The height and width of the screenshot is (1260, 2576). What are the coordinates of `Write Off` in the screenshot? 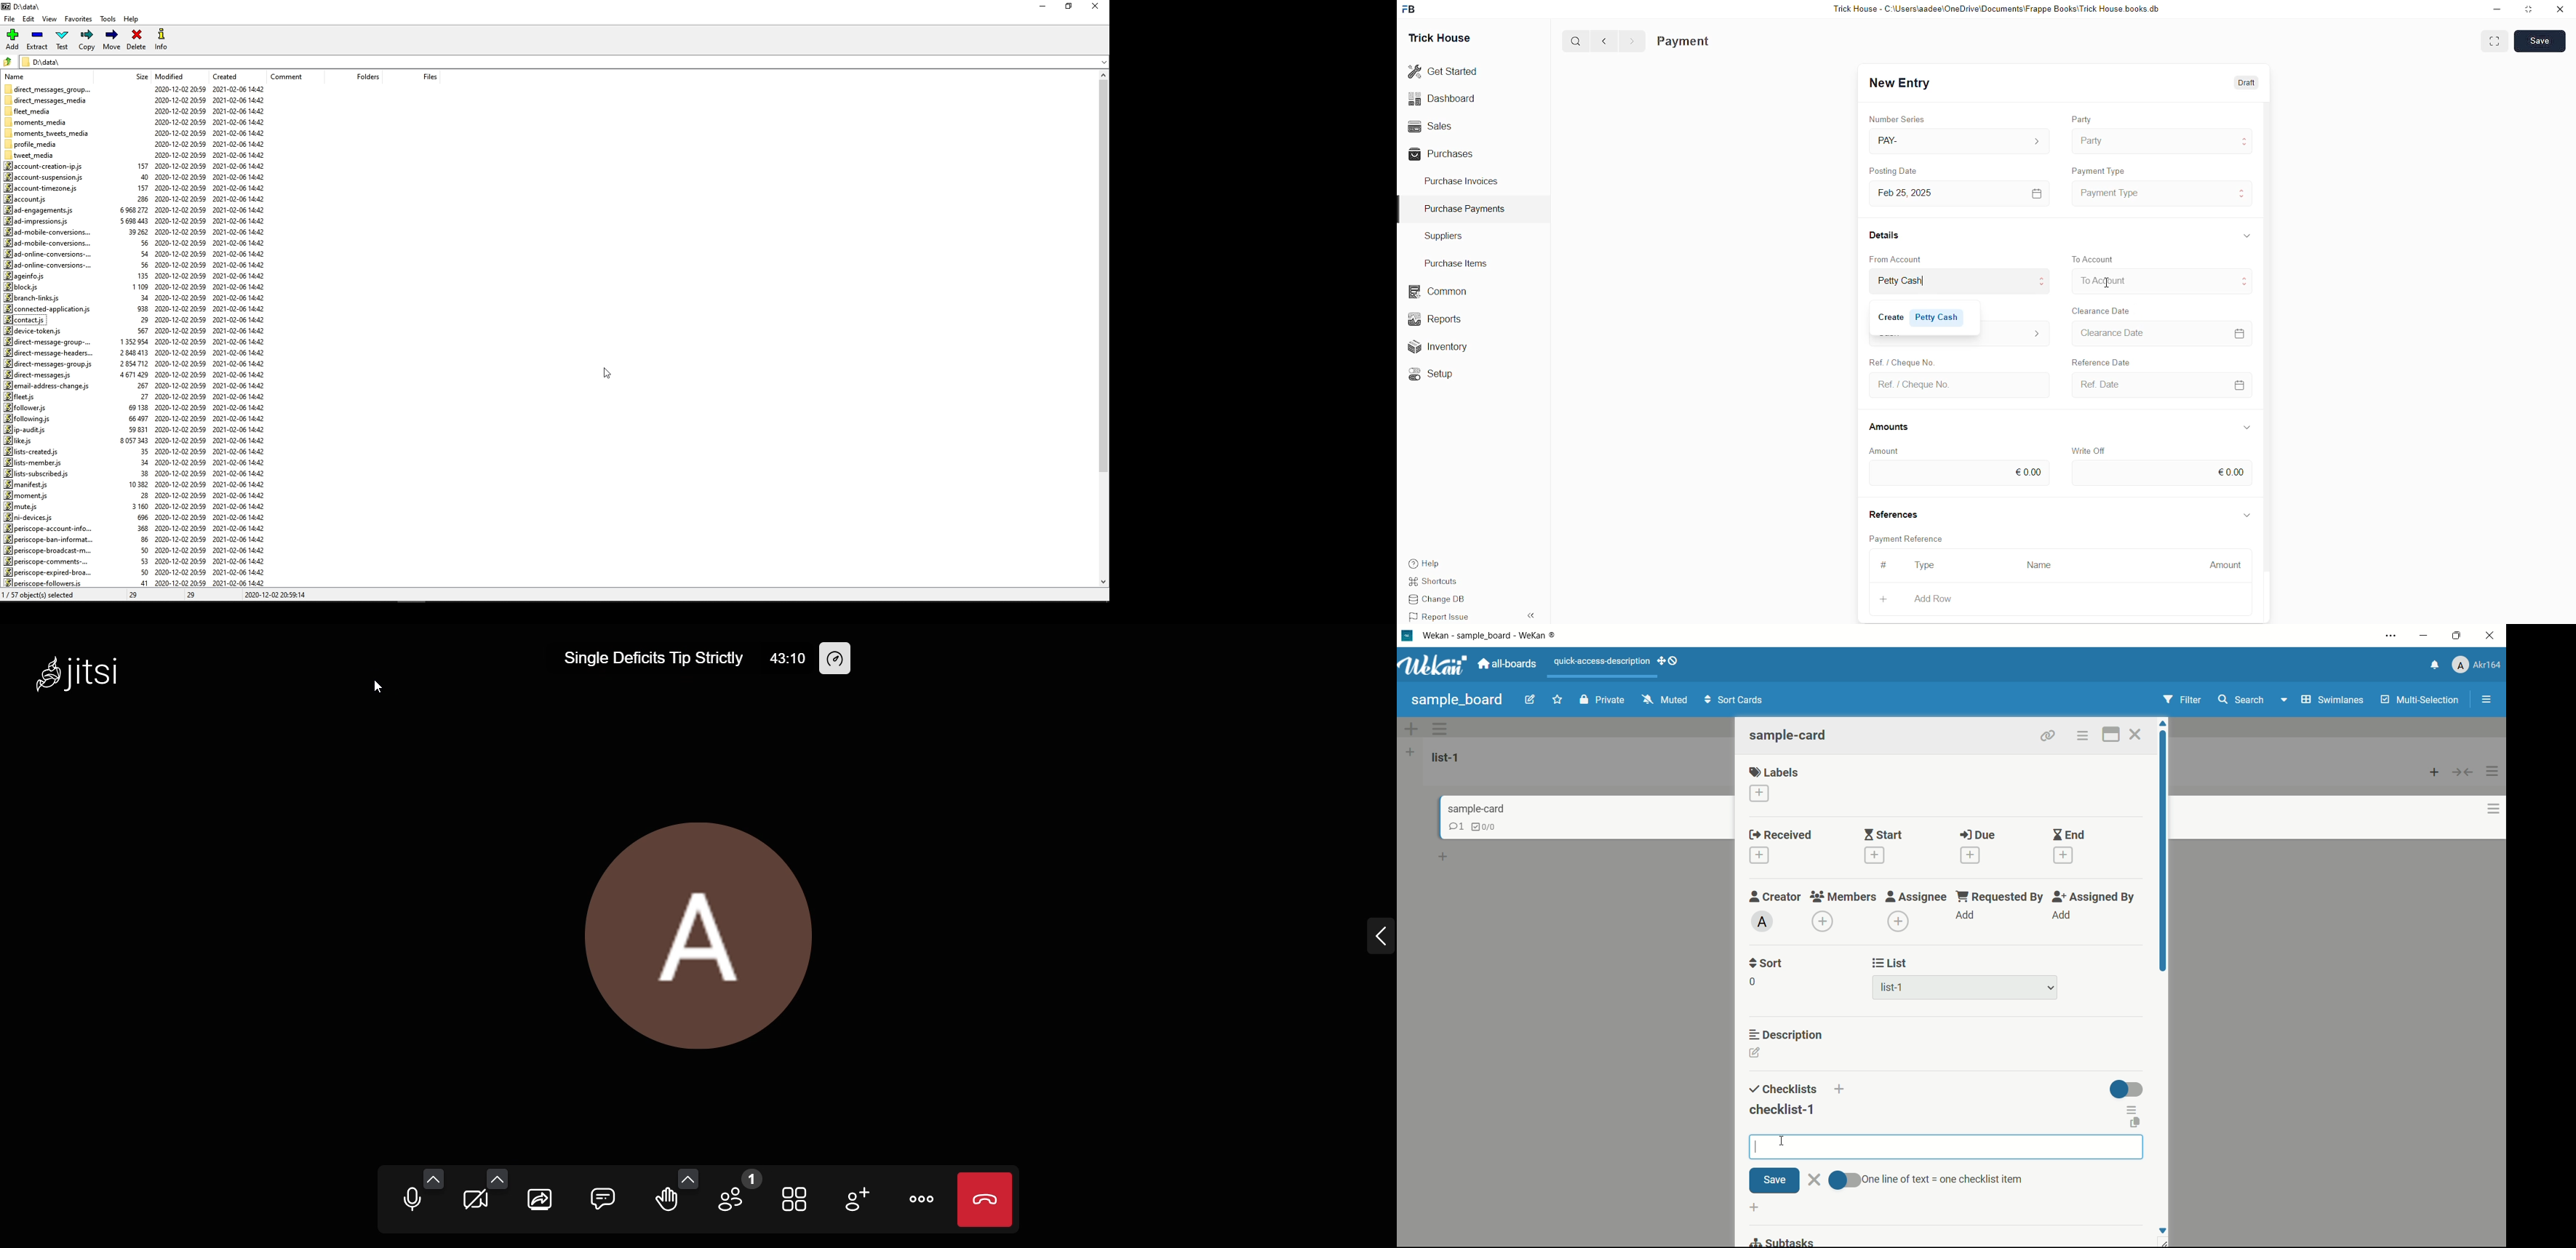 It's located at (2091, 450).